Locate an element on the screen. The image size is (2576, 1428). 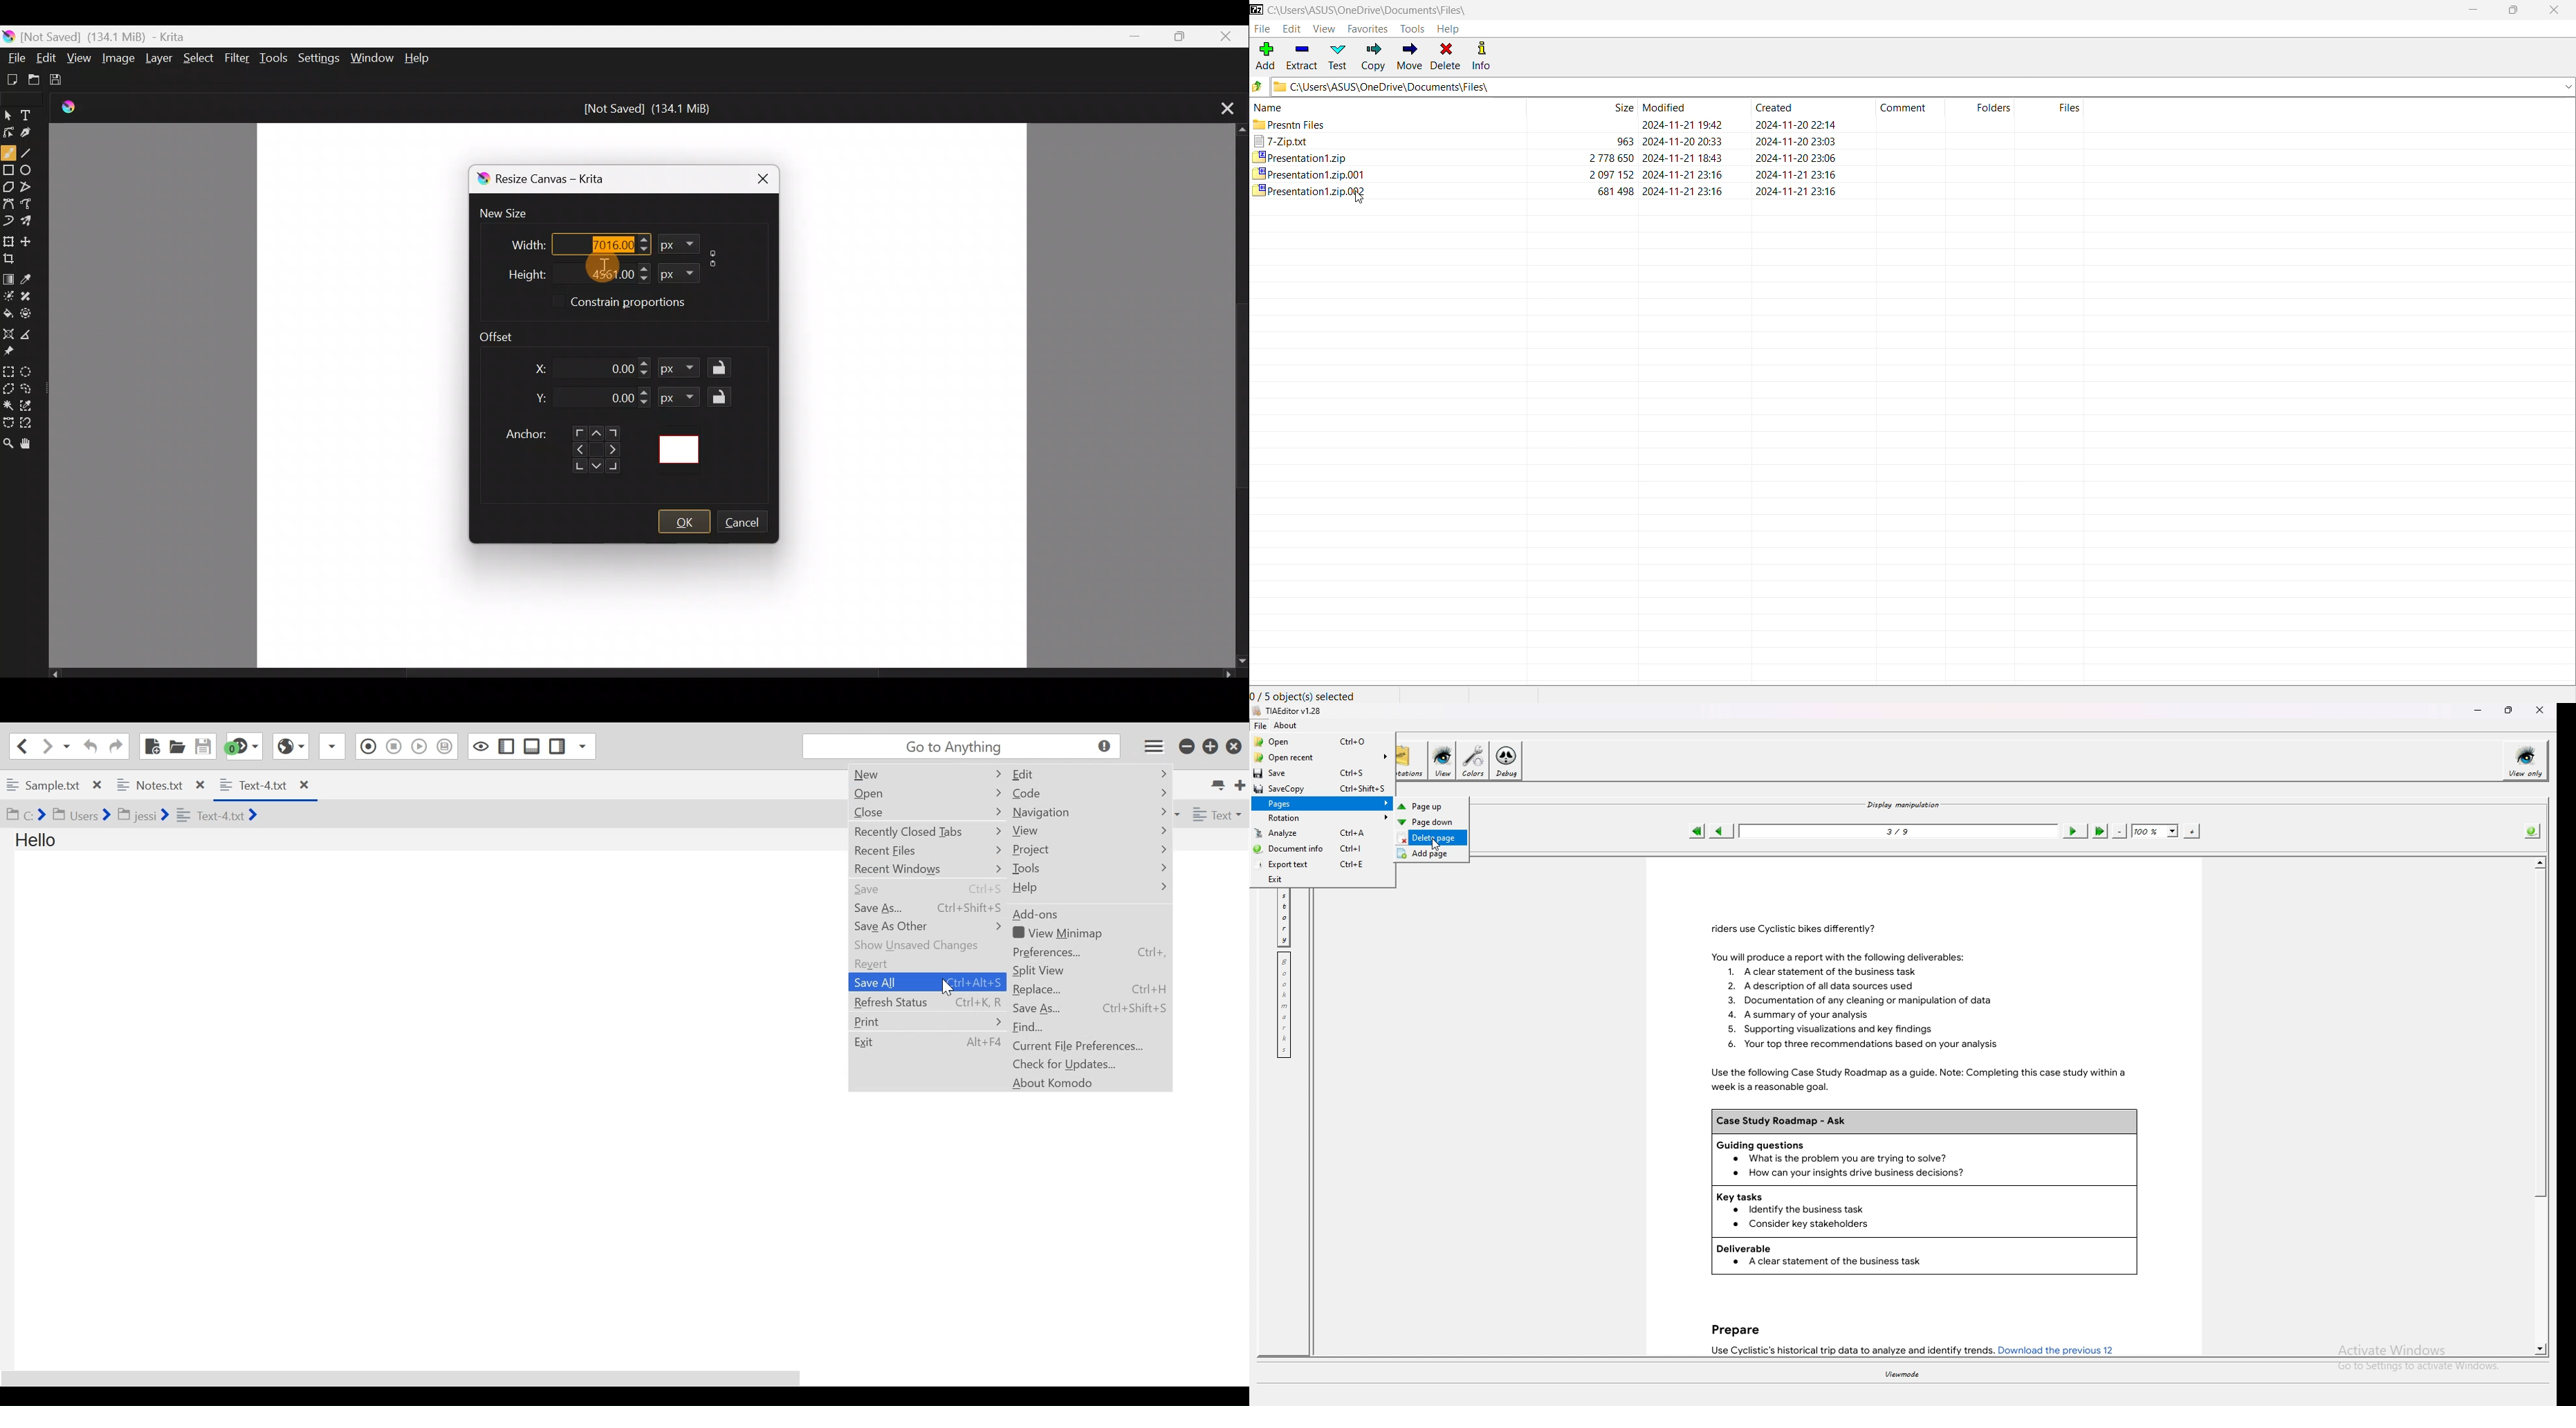
Save As is located at coordinates (1090, 1008).